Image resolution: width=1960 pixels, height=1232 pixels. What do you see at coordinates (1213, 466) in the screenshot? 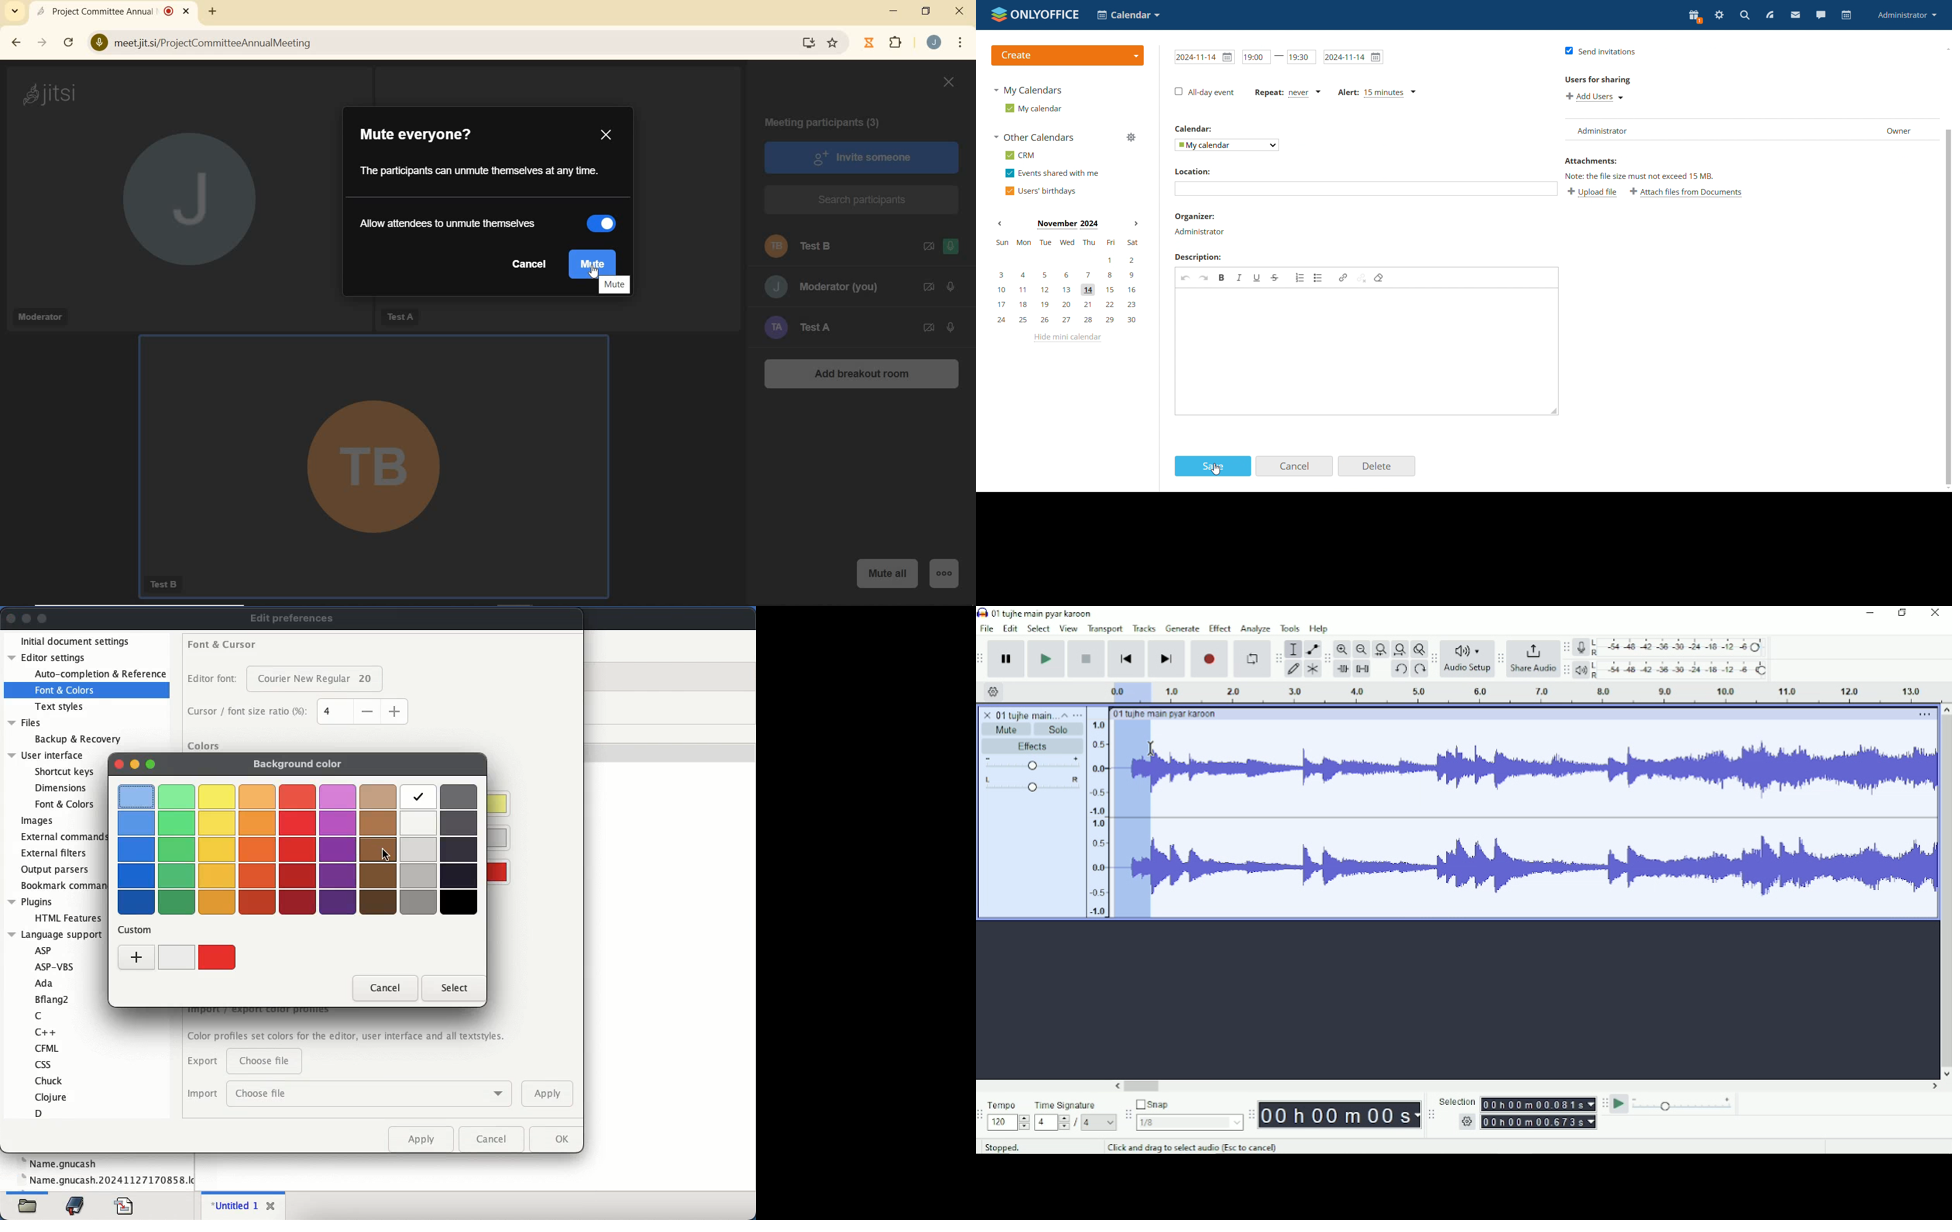
I see `save` at bounding box center [1213, 466].